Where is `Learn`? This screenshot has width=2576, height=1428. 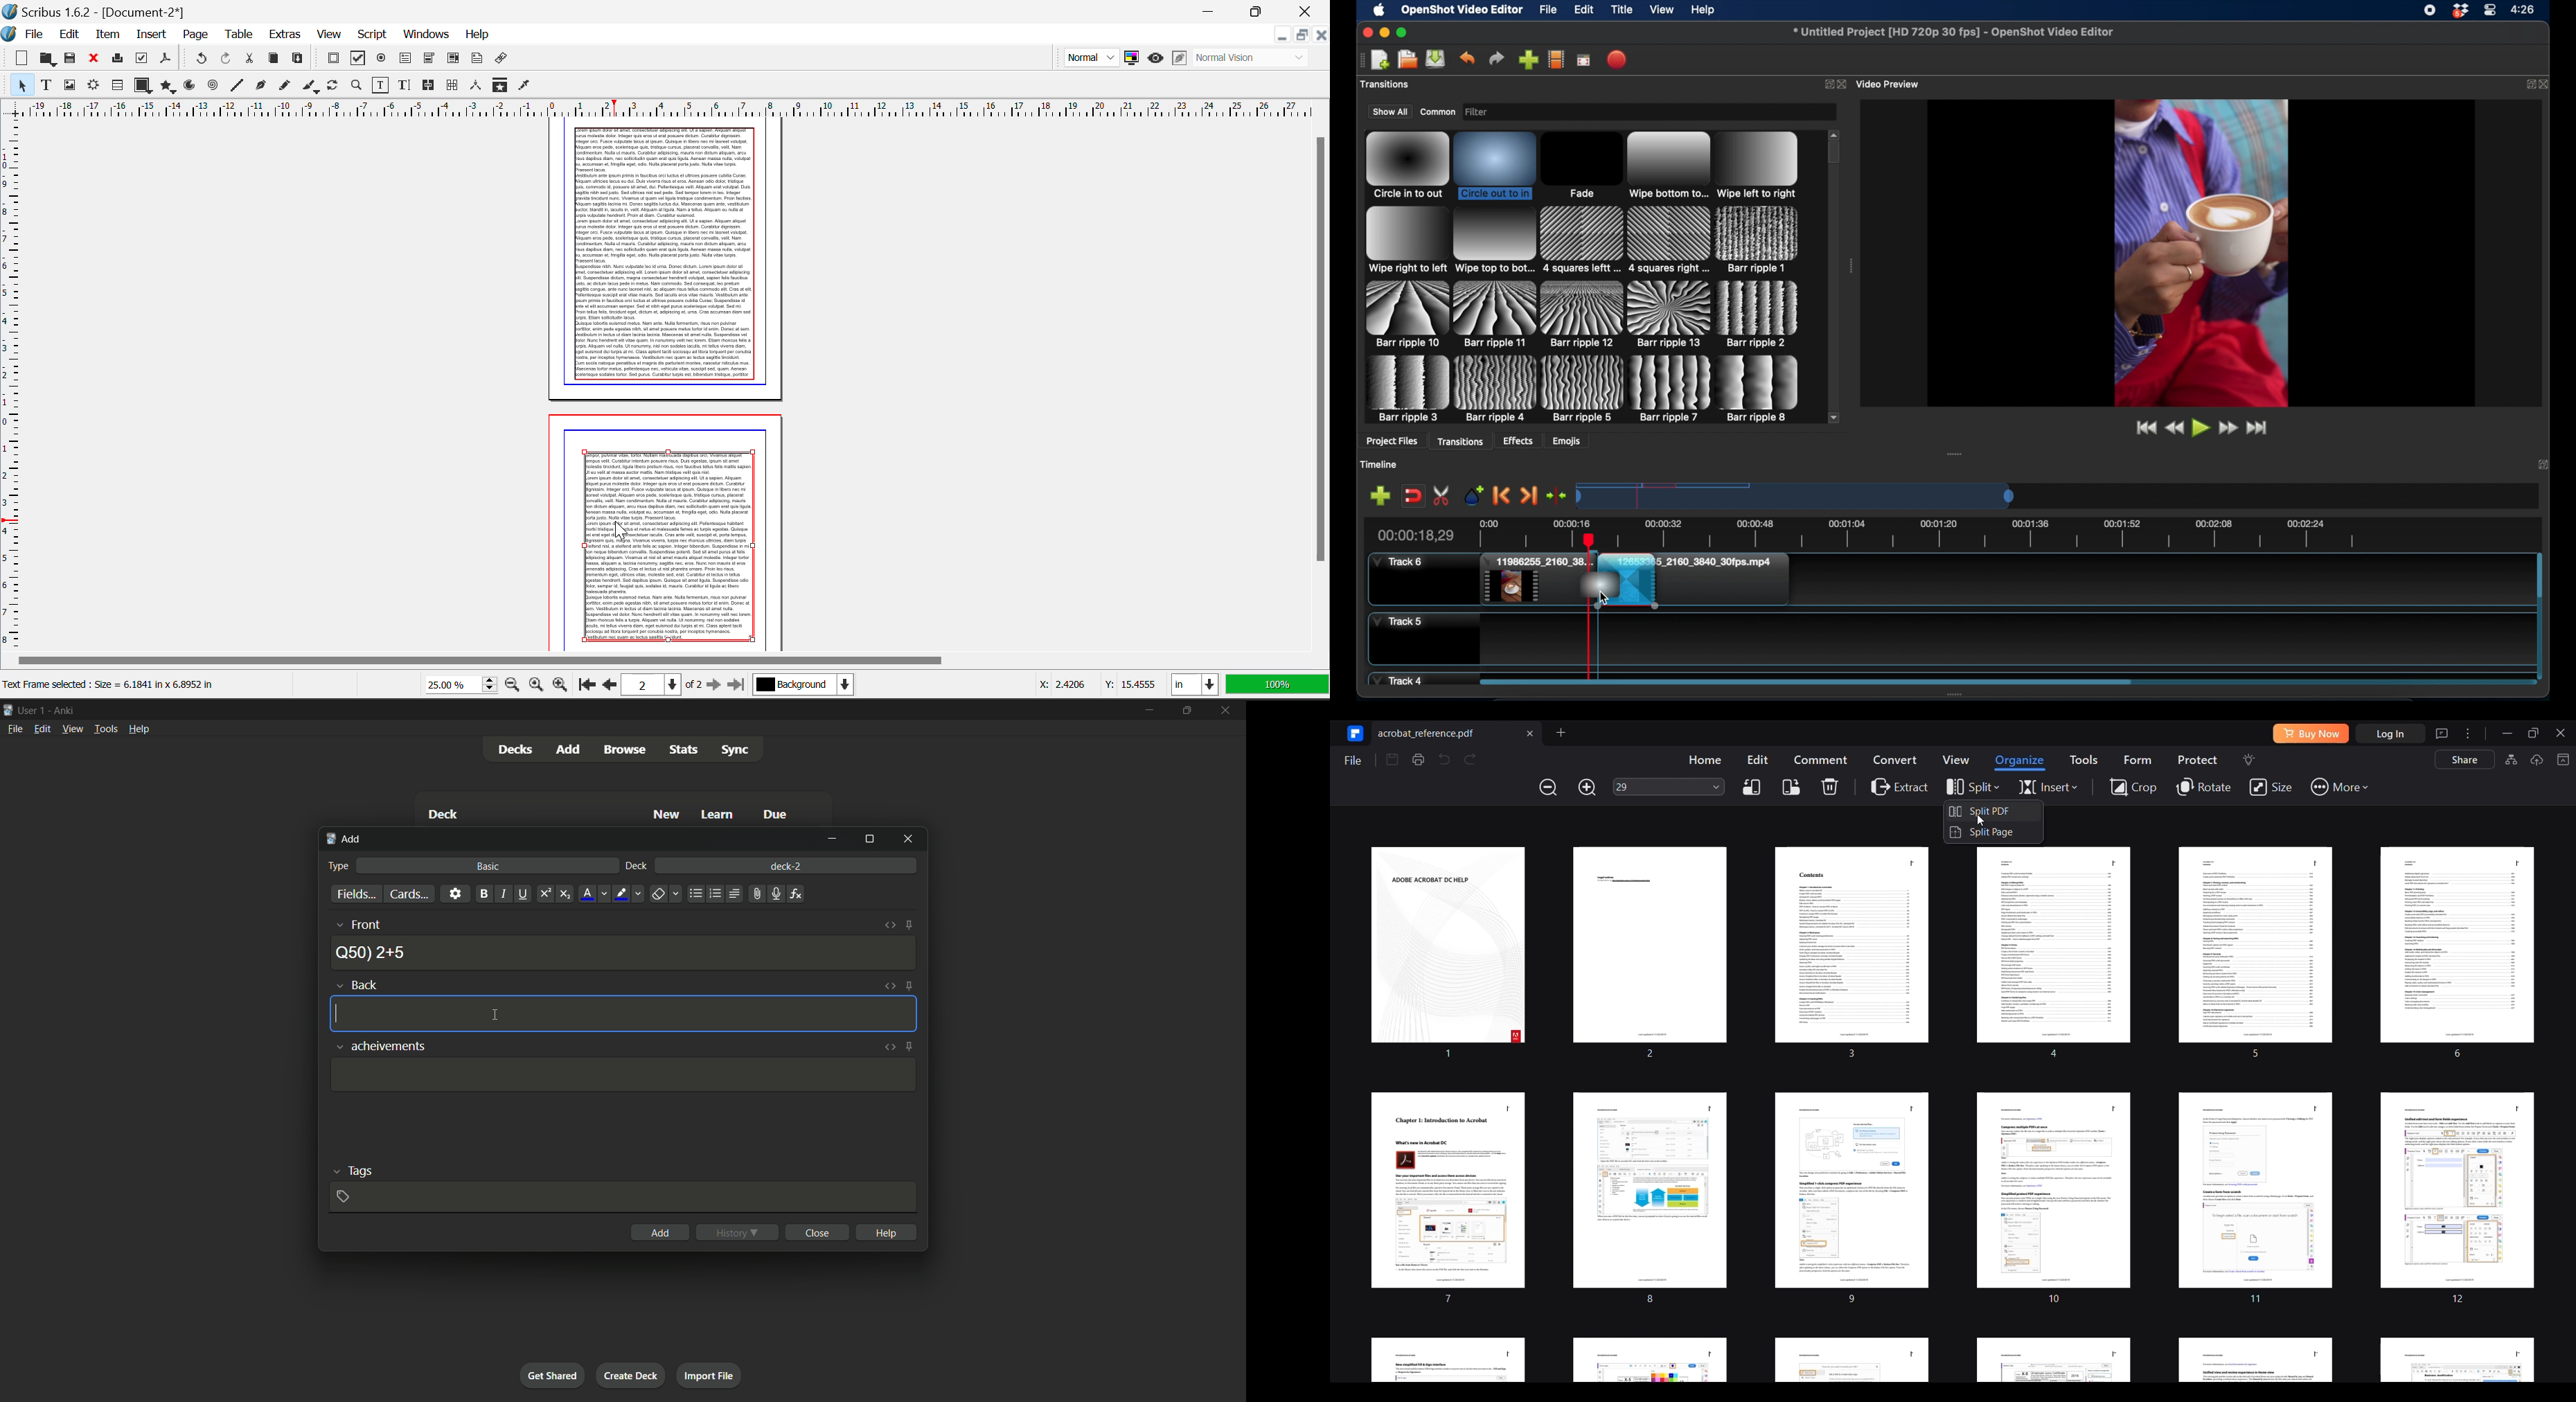
Learn is located at coordinates (718, 815).